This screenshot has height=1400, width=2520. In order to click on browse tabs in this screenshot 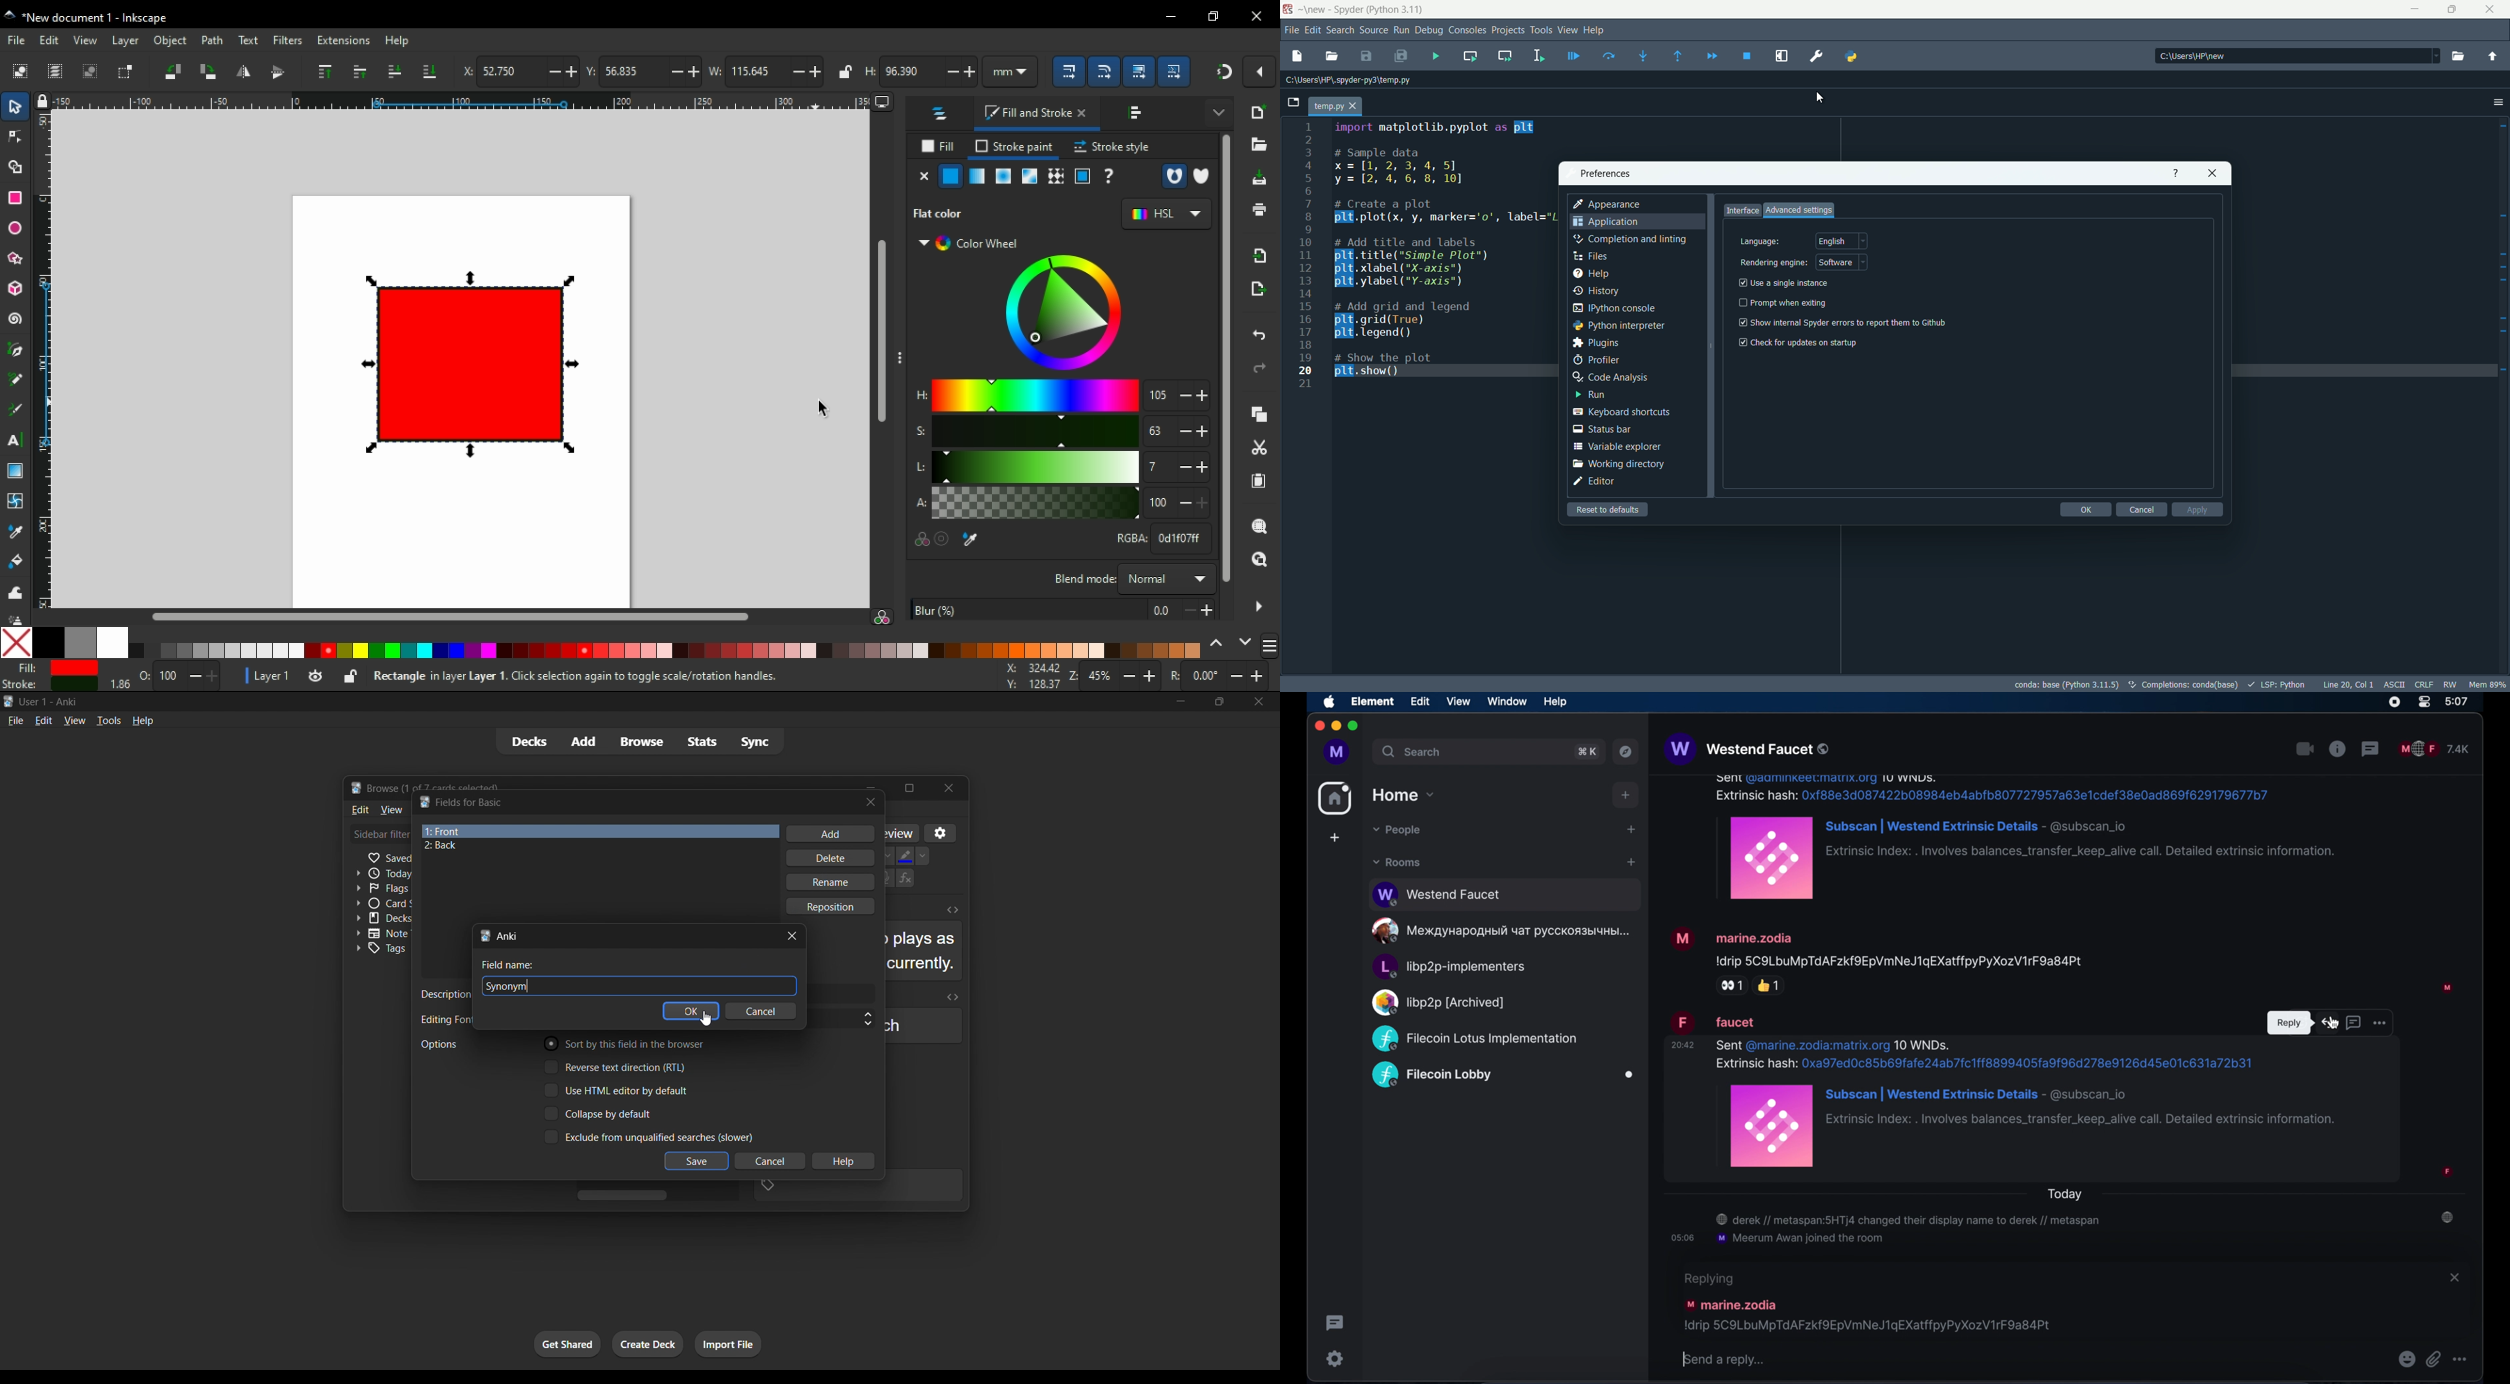, I will do `click(1293, 103)`.